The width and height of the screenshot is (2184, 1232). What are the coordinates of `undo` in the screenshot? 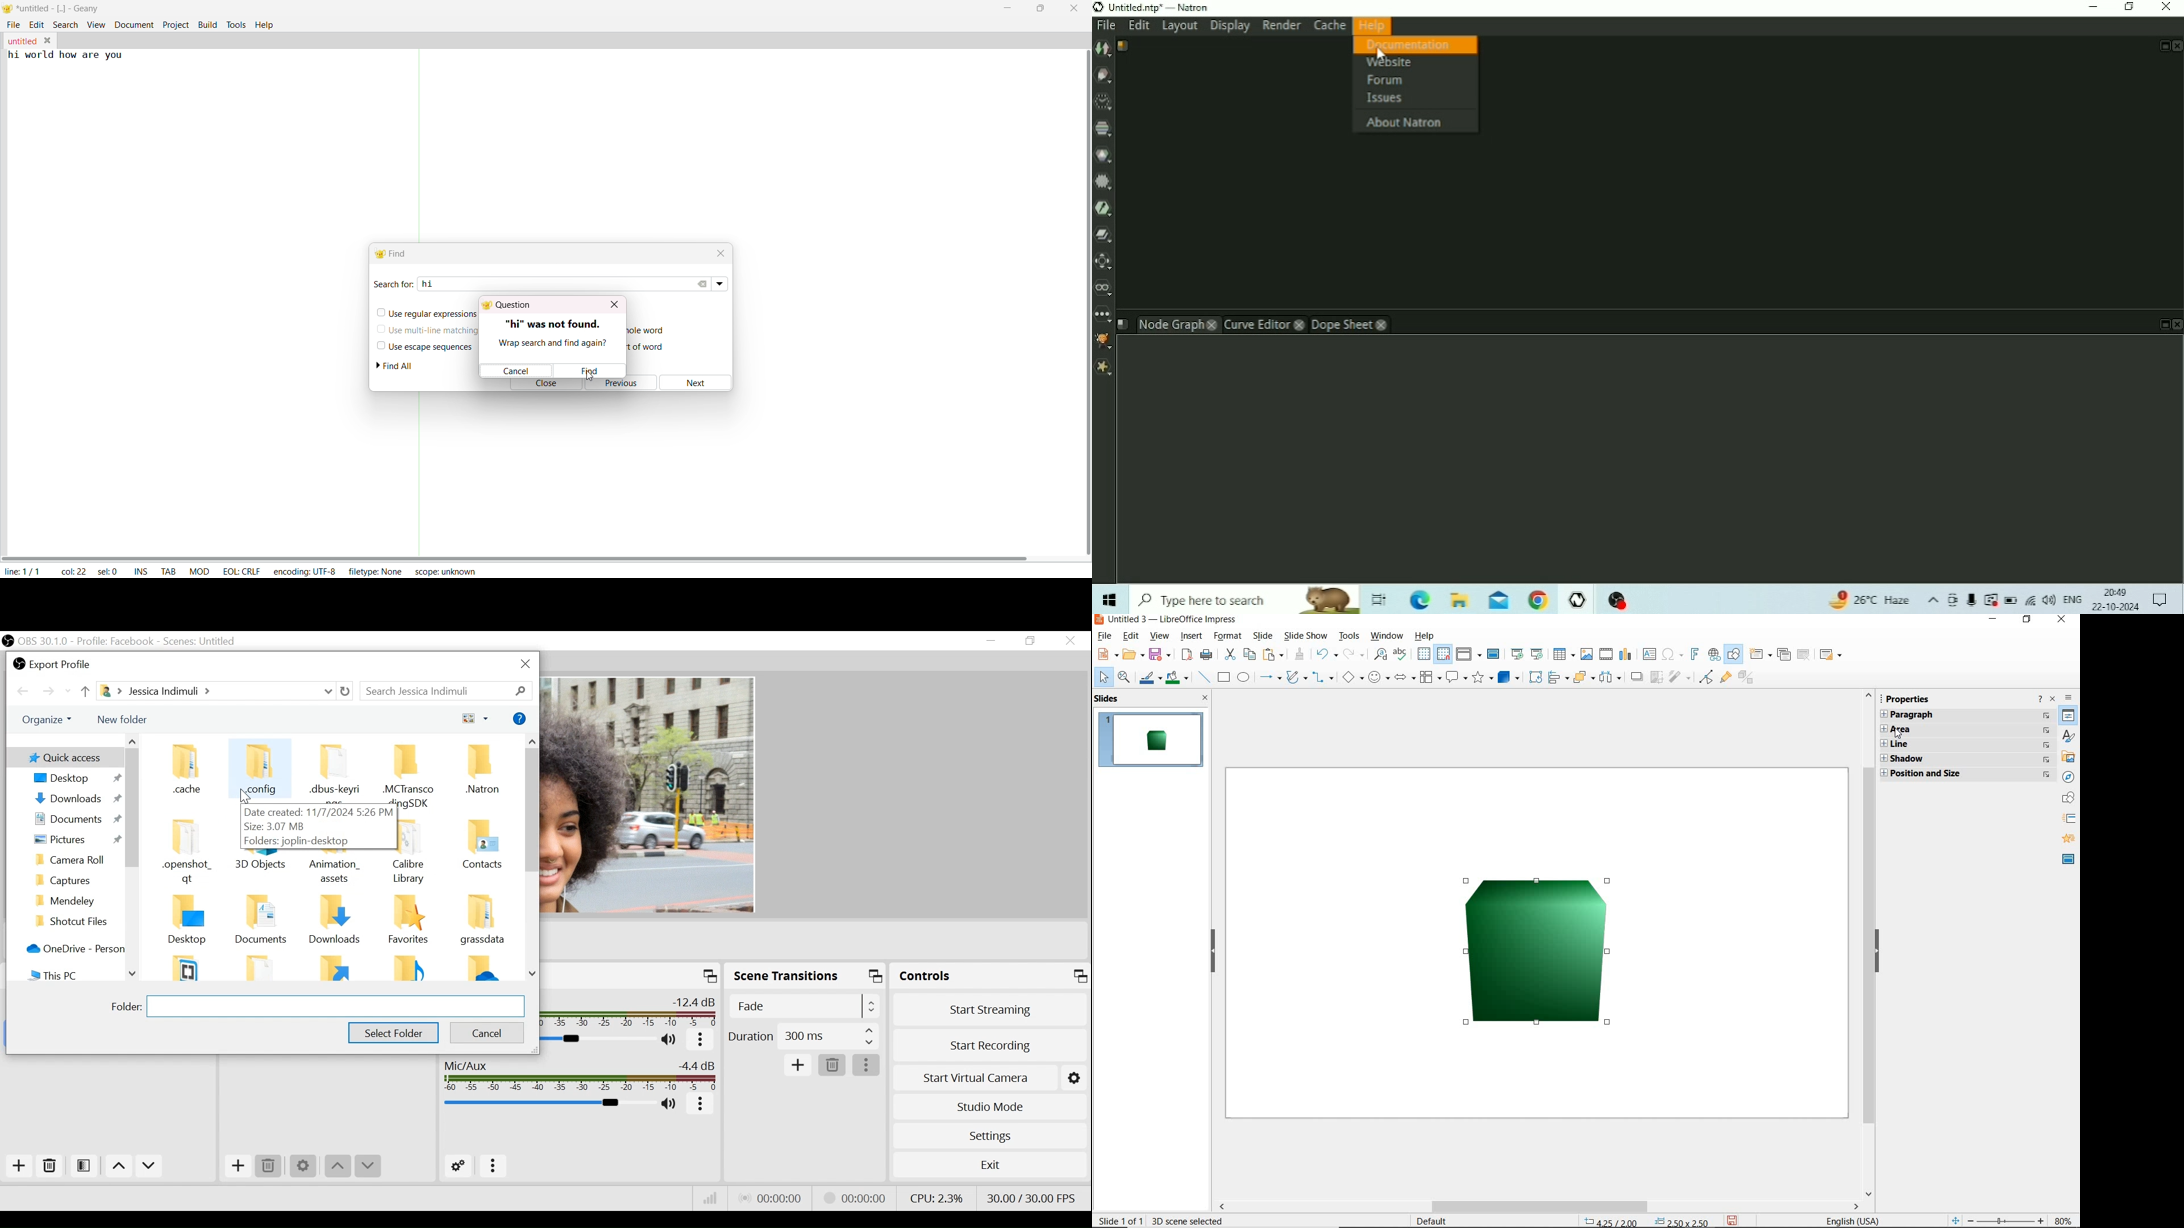 It's located at (1328, 655).